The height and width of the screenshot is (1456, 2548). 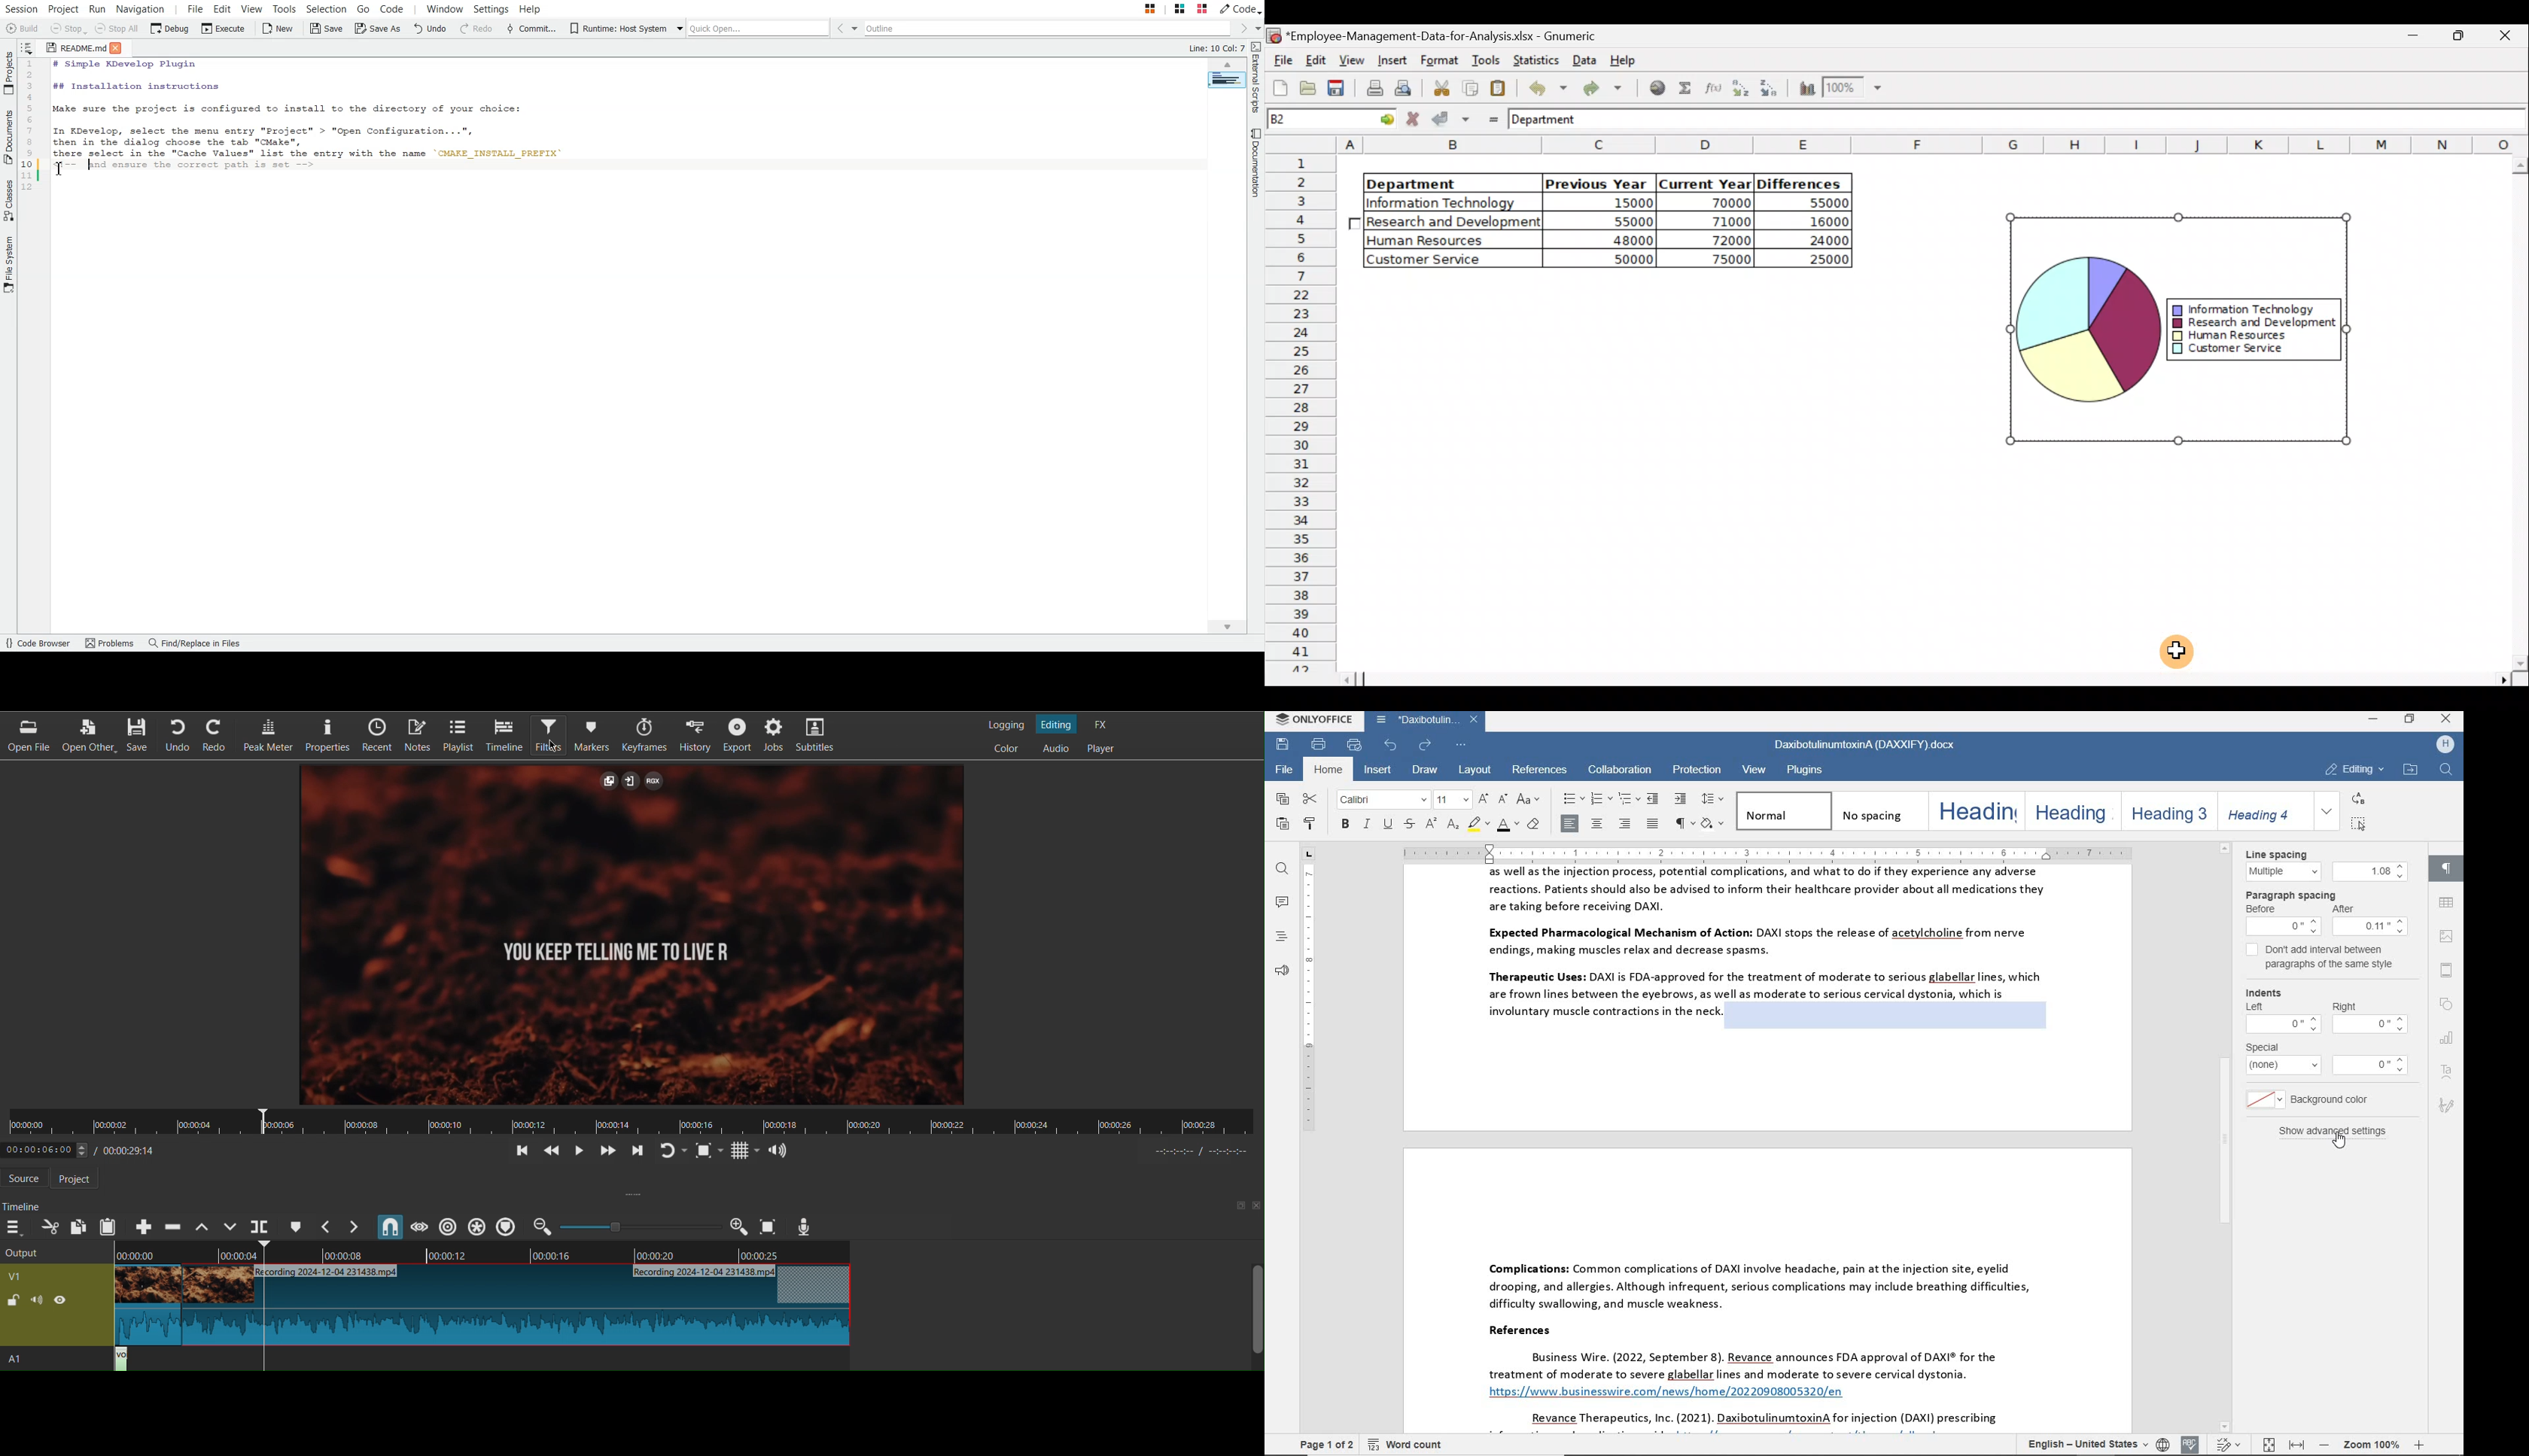 What do you see at coordinates (2327, 810) in the screenshot?
I see `expand` at bounding box center [2327, 810].